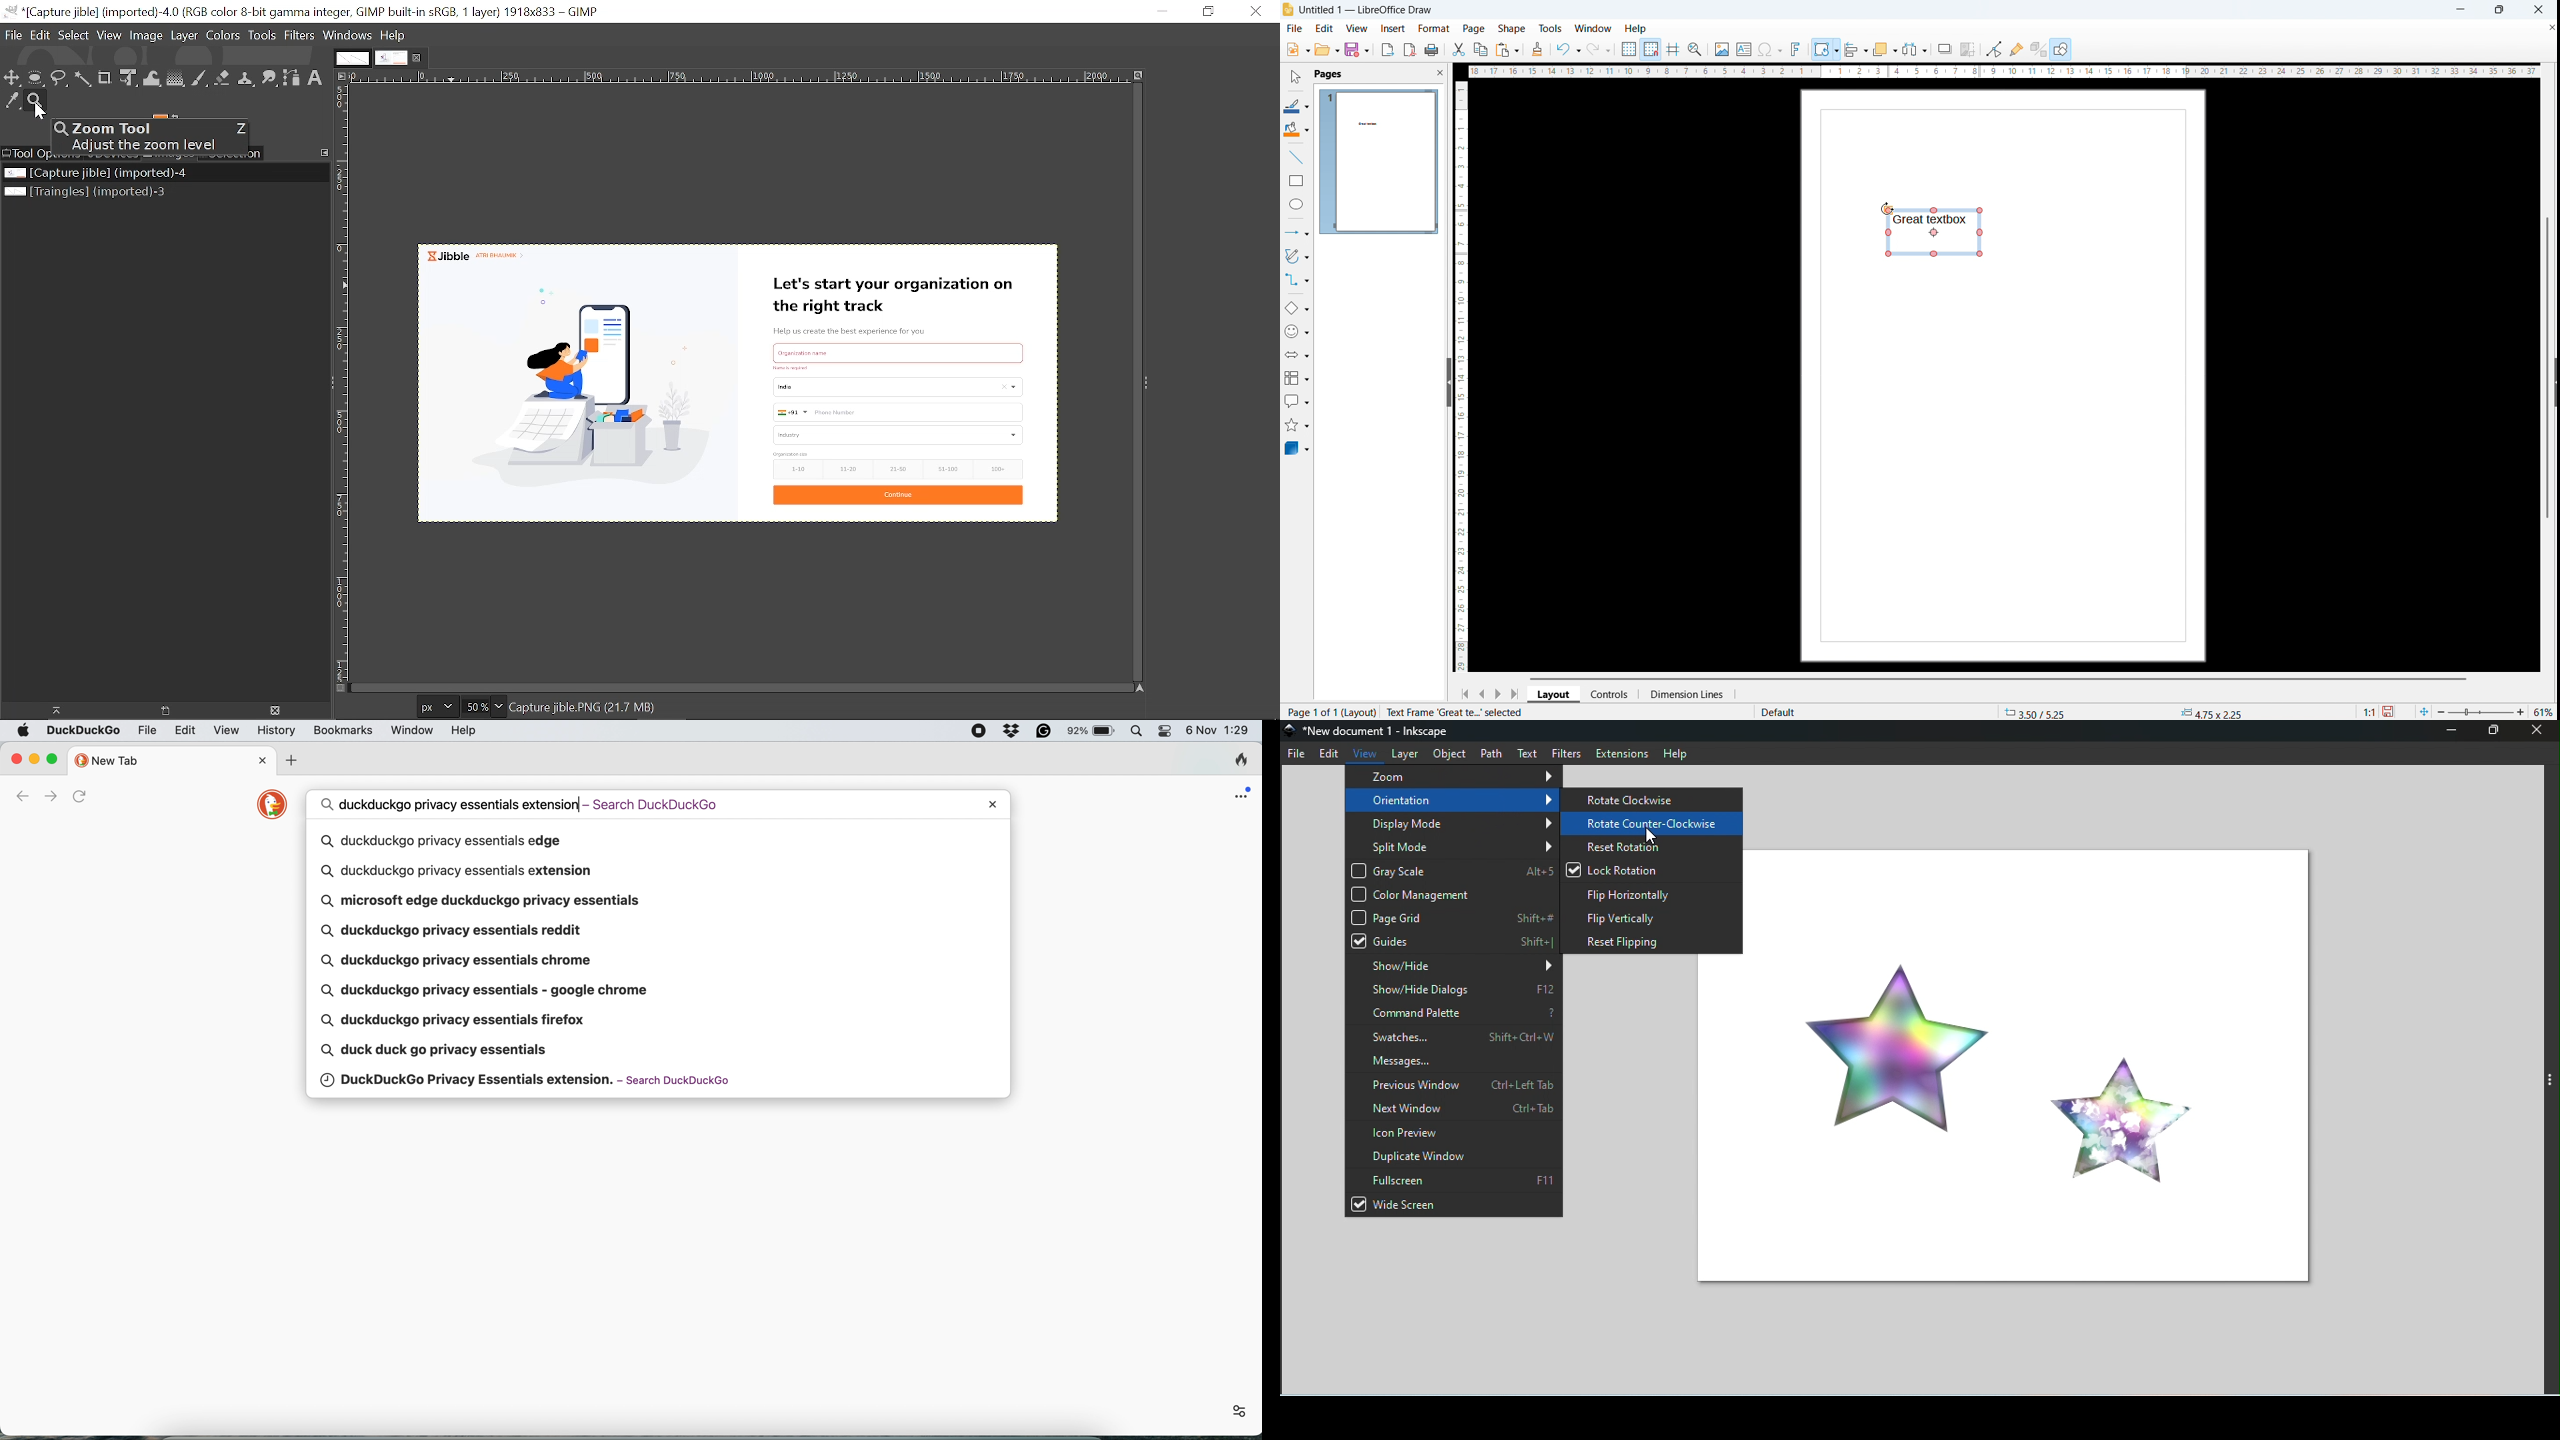 Image resolution: width=2576 pixels, height=1456 pixels. I want to click on Close document , so click(2549, 27).